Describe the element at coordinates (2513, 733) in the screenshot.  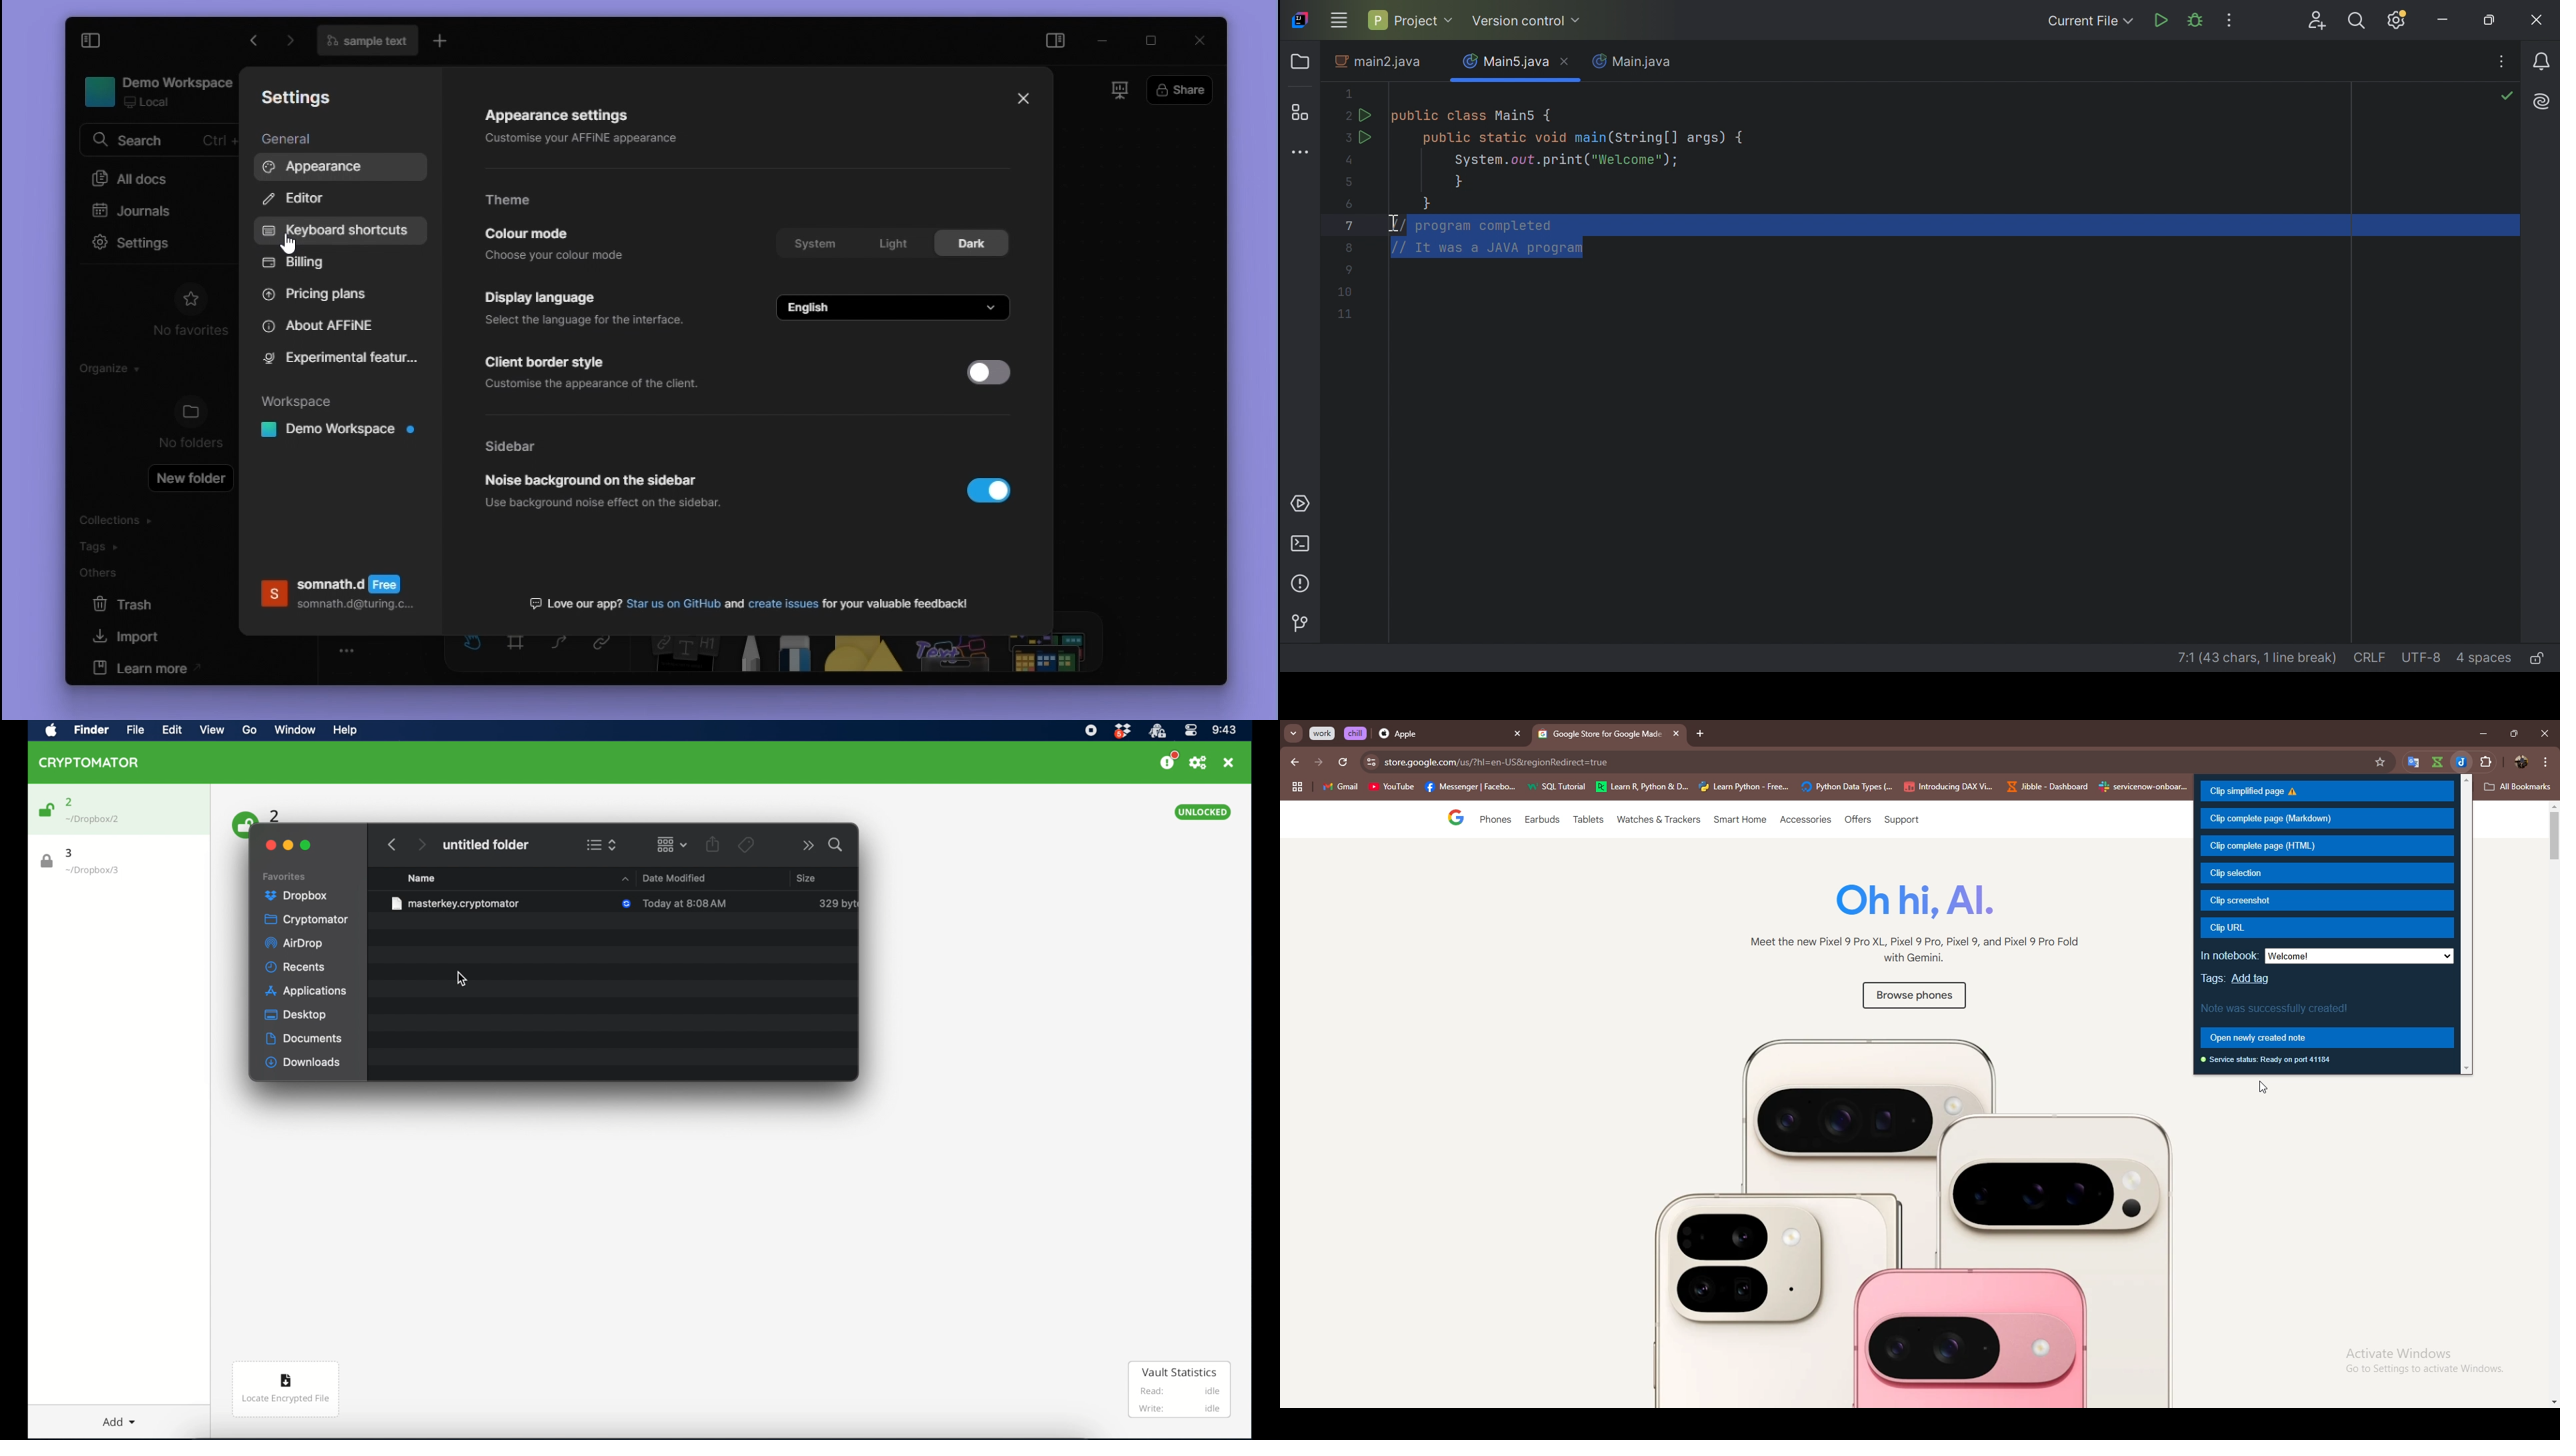
I see `resize` at that location.